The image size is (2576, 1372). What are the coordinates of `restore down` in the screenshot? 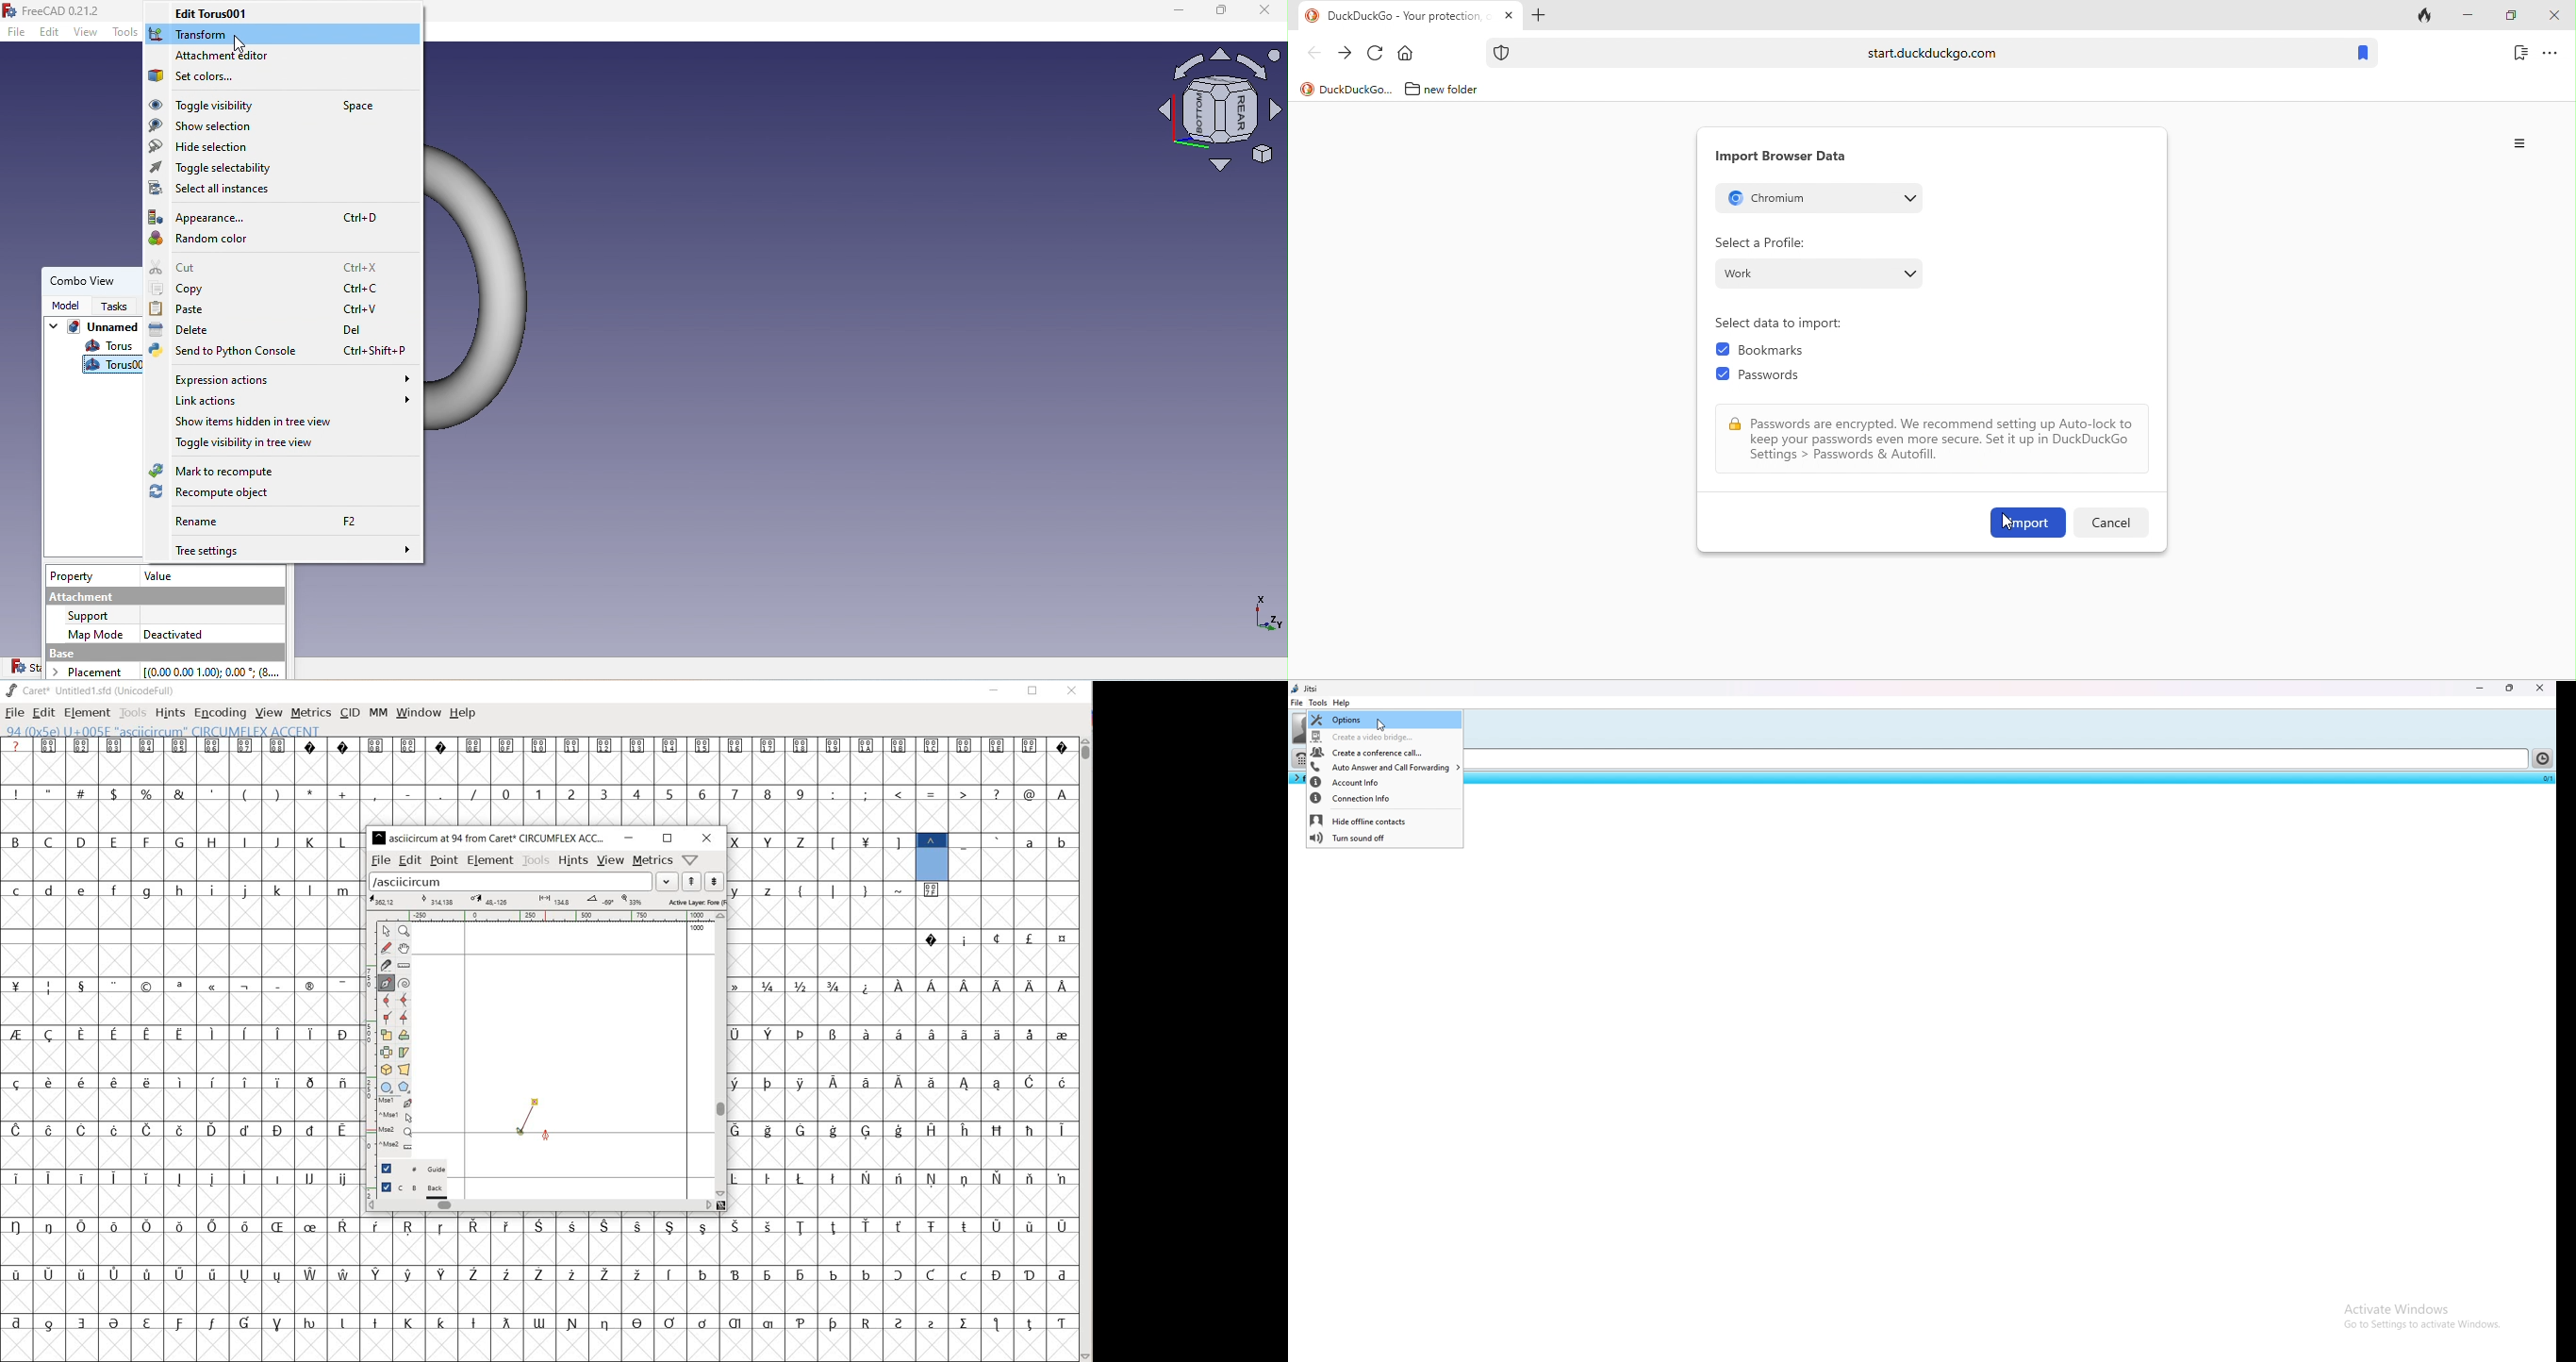 It's located at (667, 839).